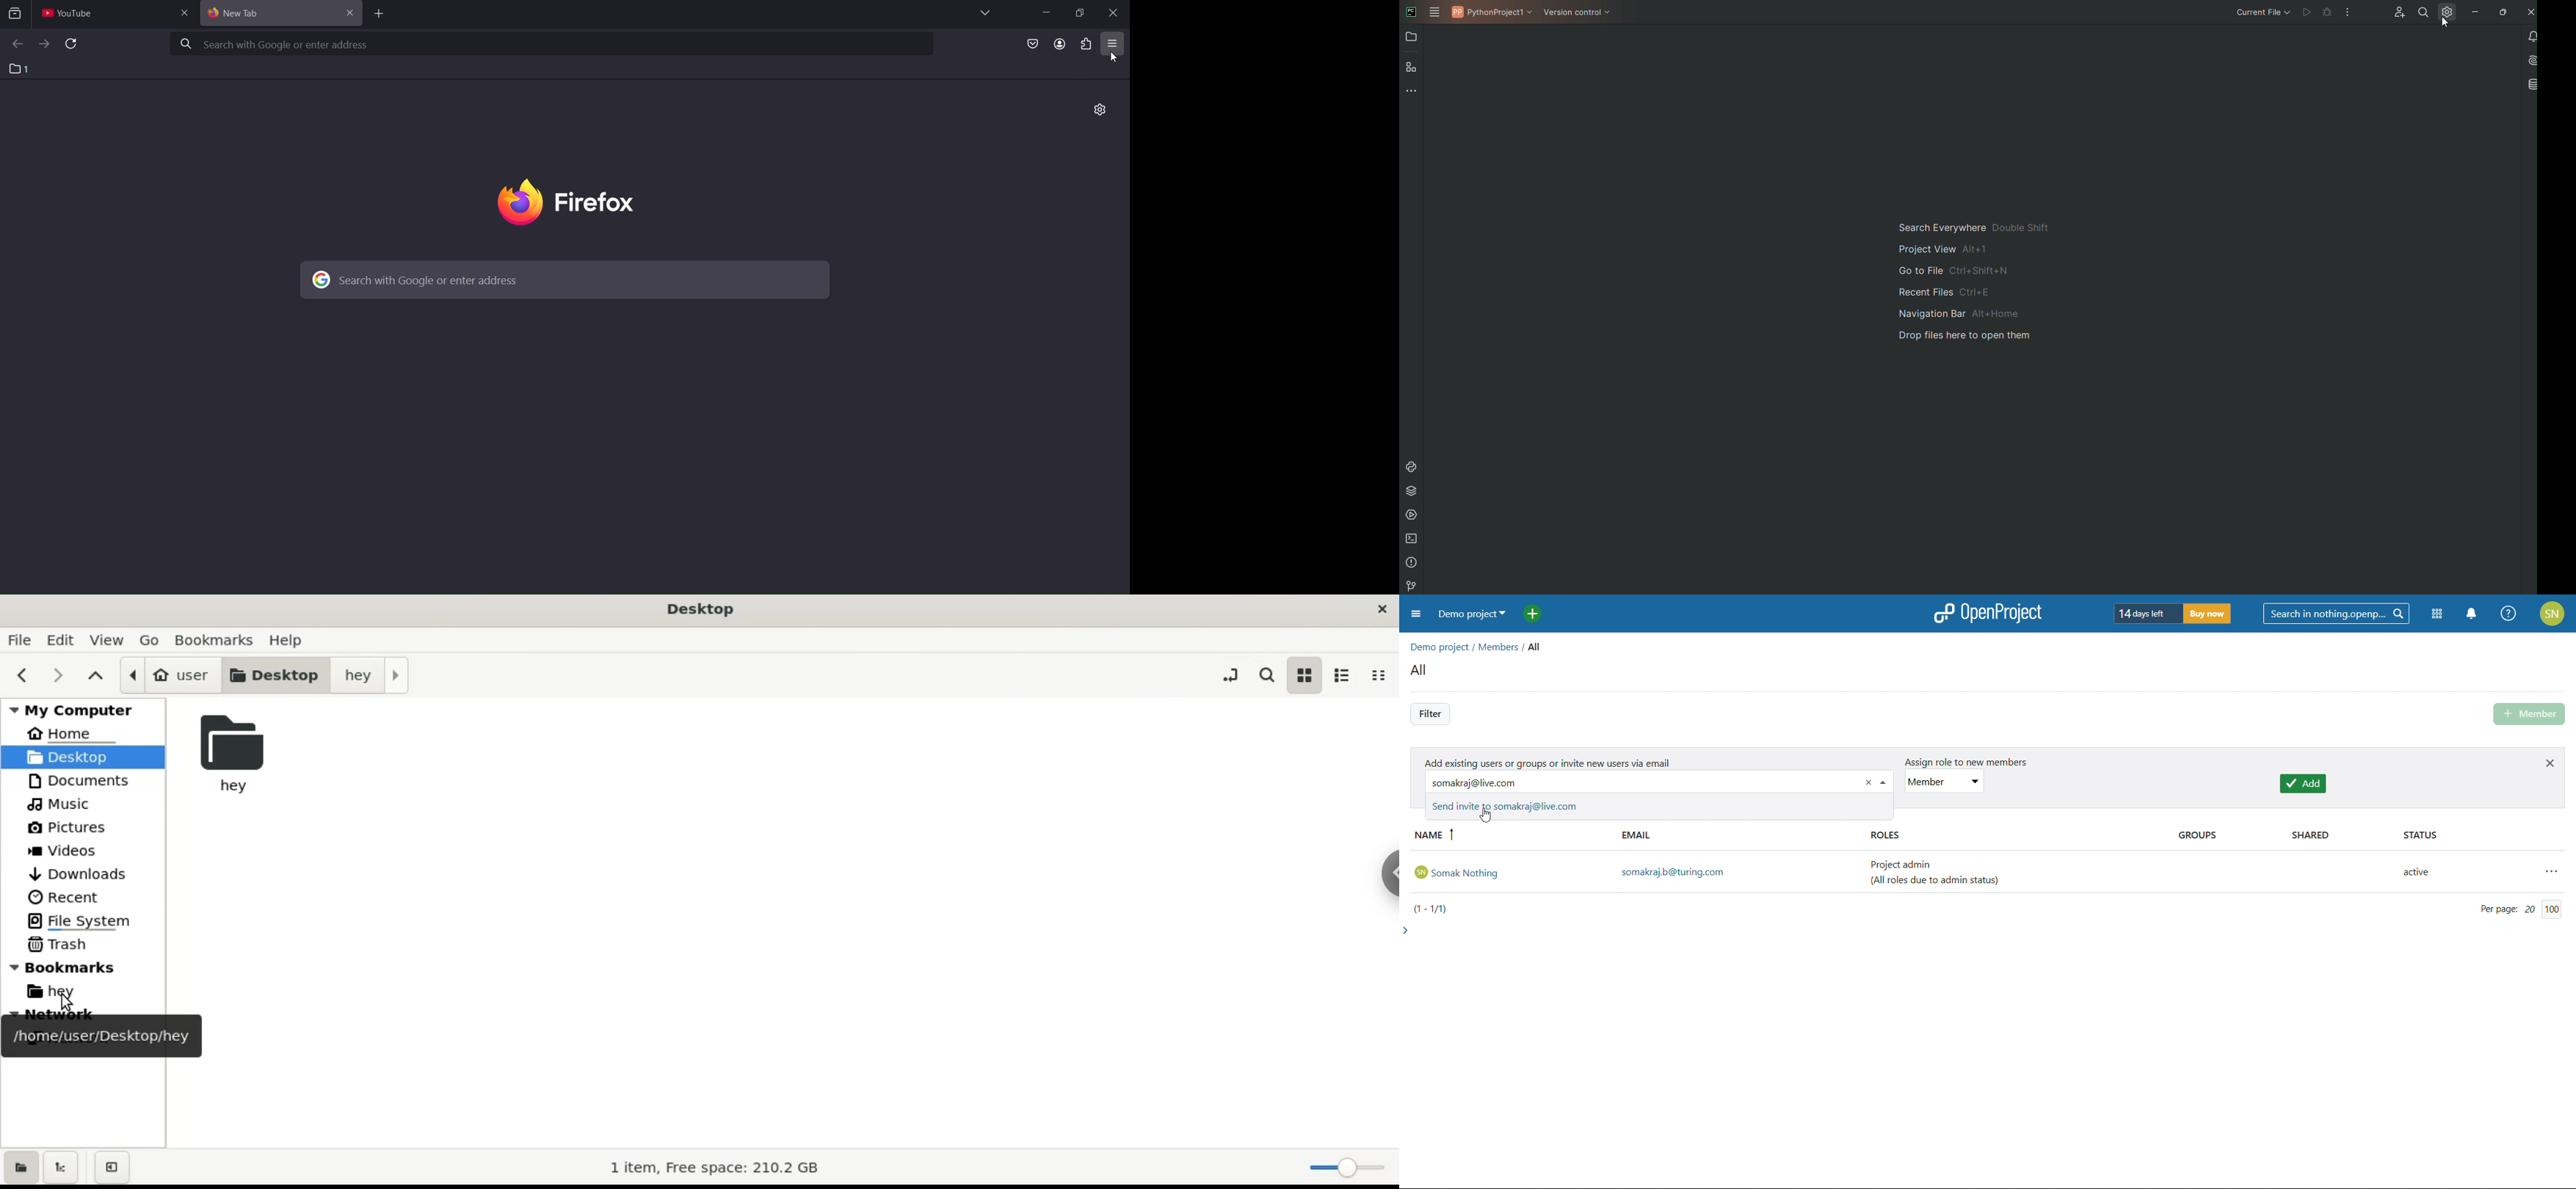 The image size is (2576, 1204). I want to click on recent files, so click(1944, 293).